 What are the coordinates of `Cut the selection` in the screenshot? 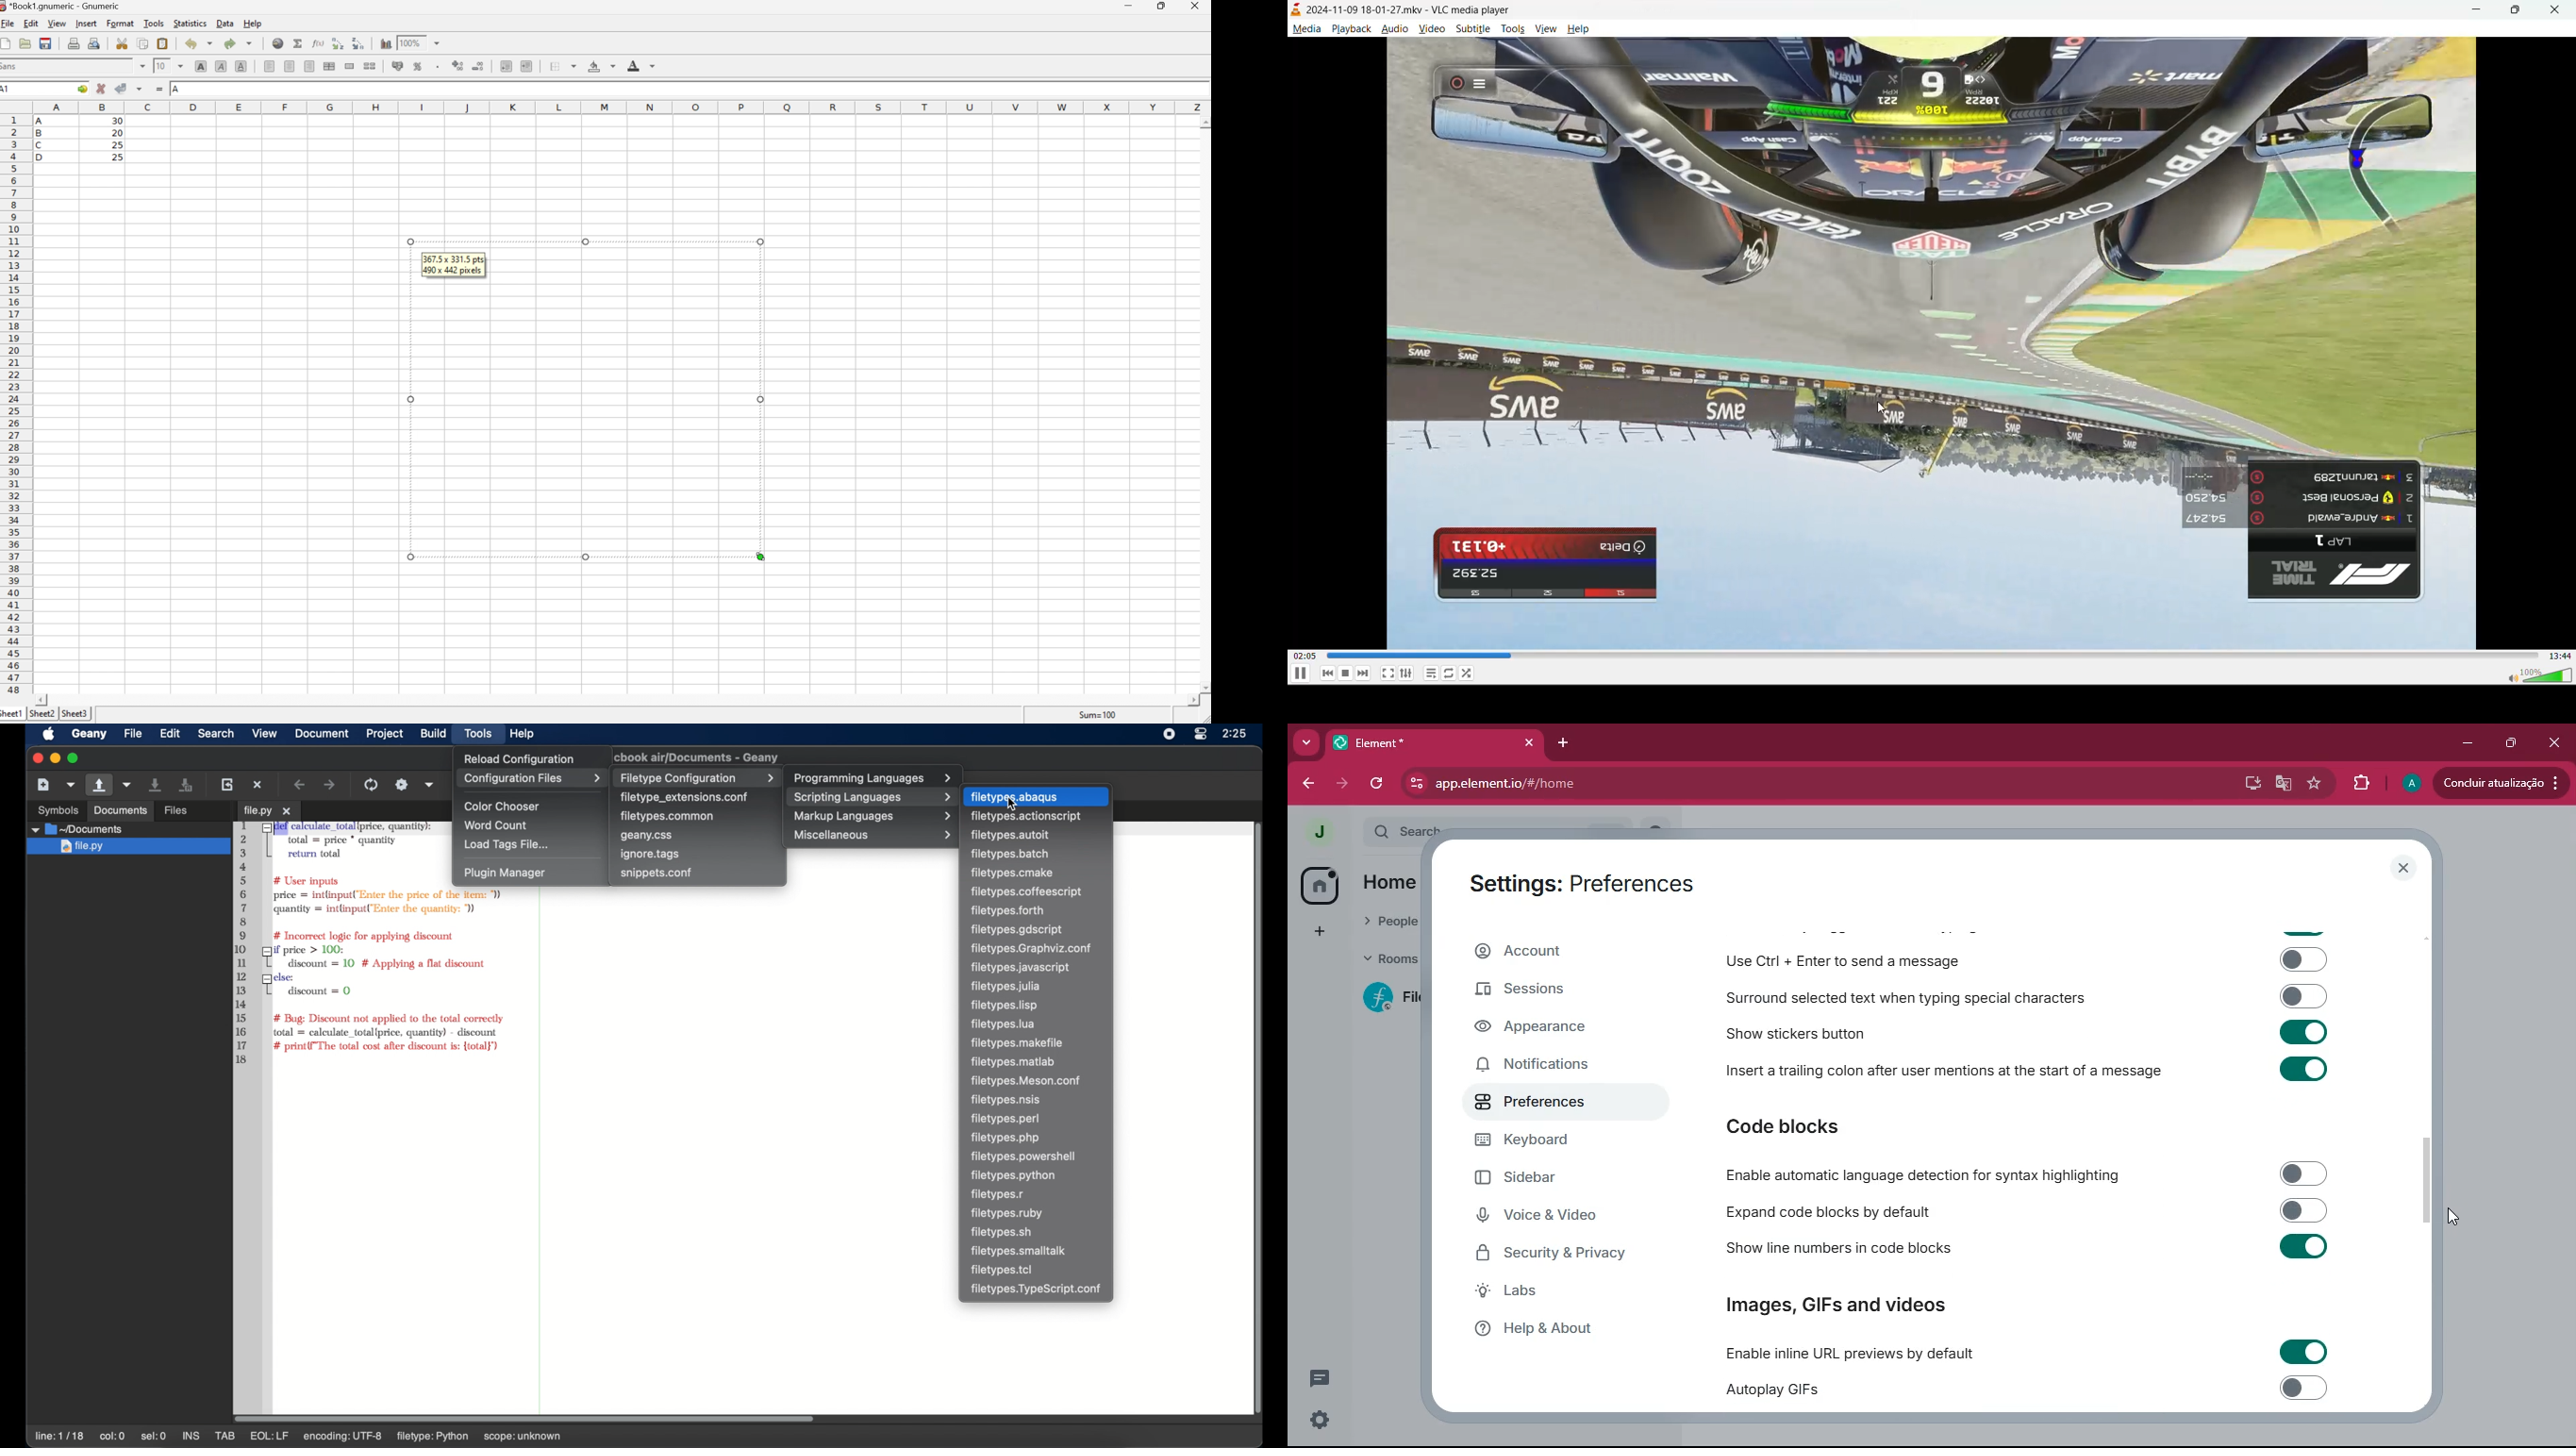 It's located at (124, 43).